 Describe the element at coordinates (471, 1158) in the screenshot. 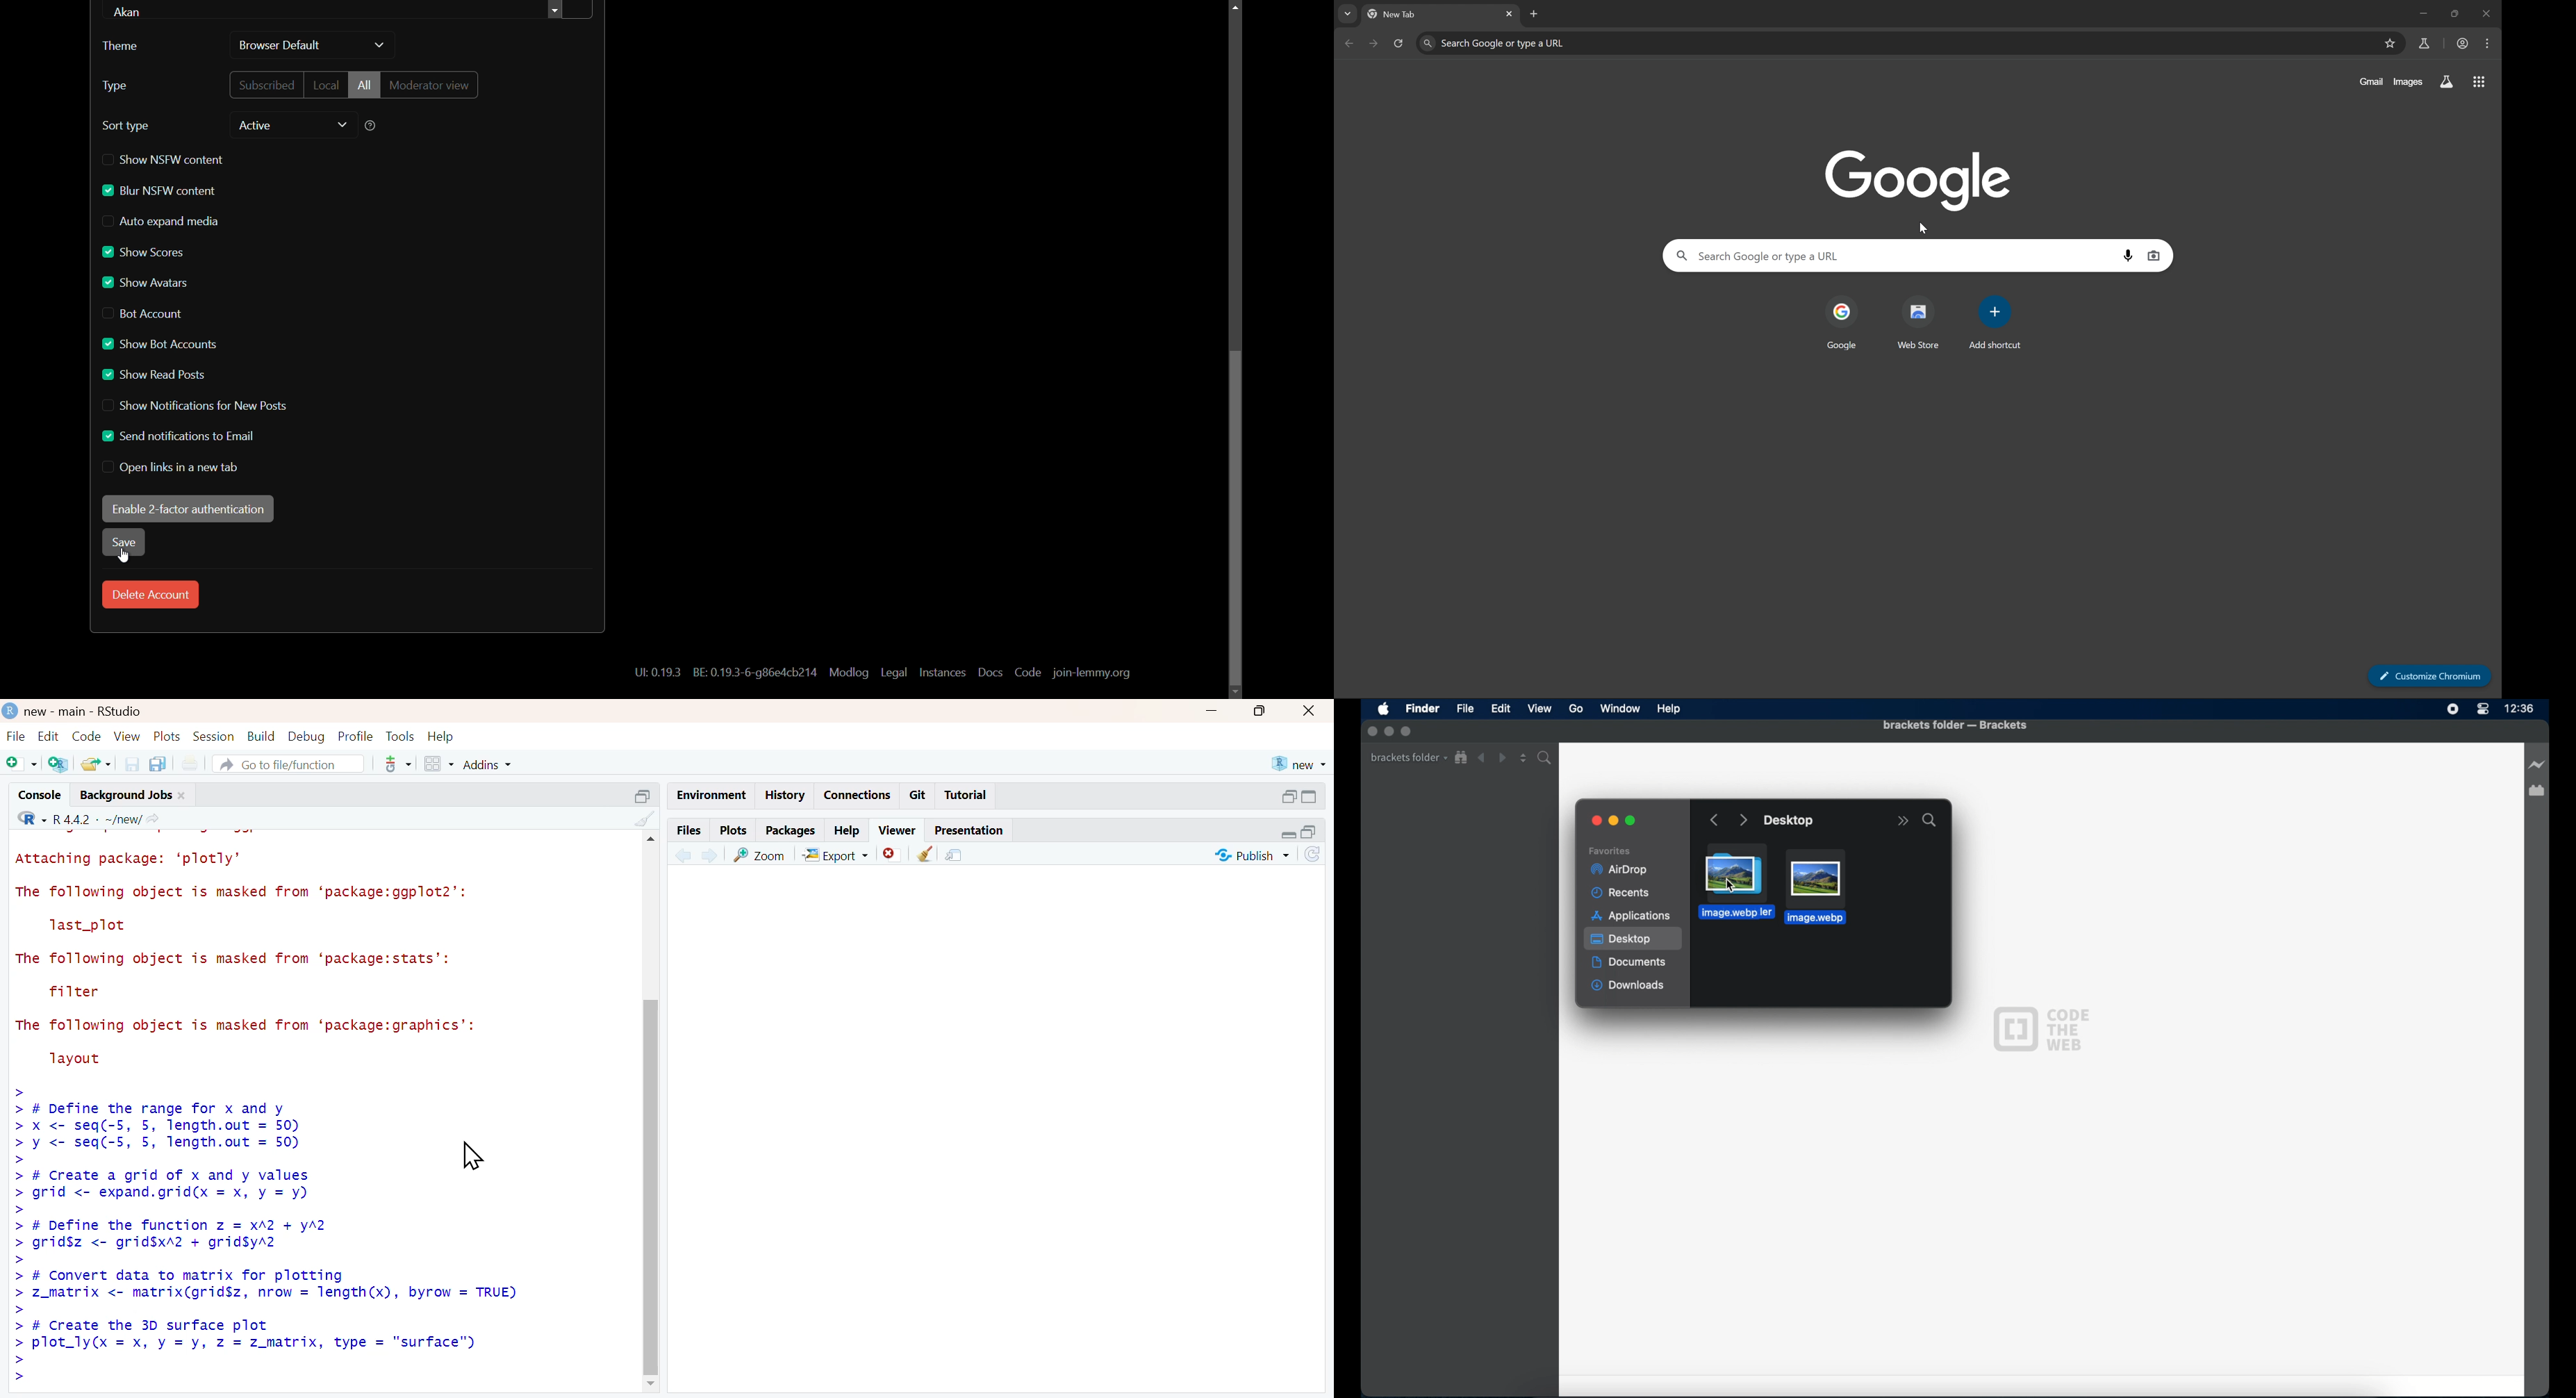

I see `cursor` at that location.